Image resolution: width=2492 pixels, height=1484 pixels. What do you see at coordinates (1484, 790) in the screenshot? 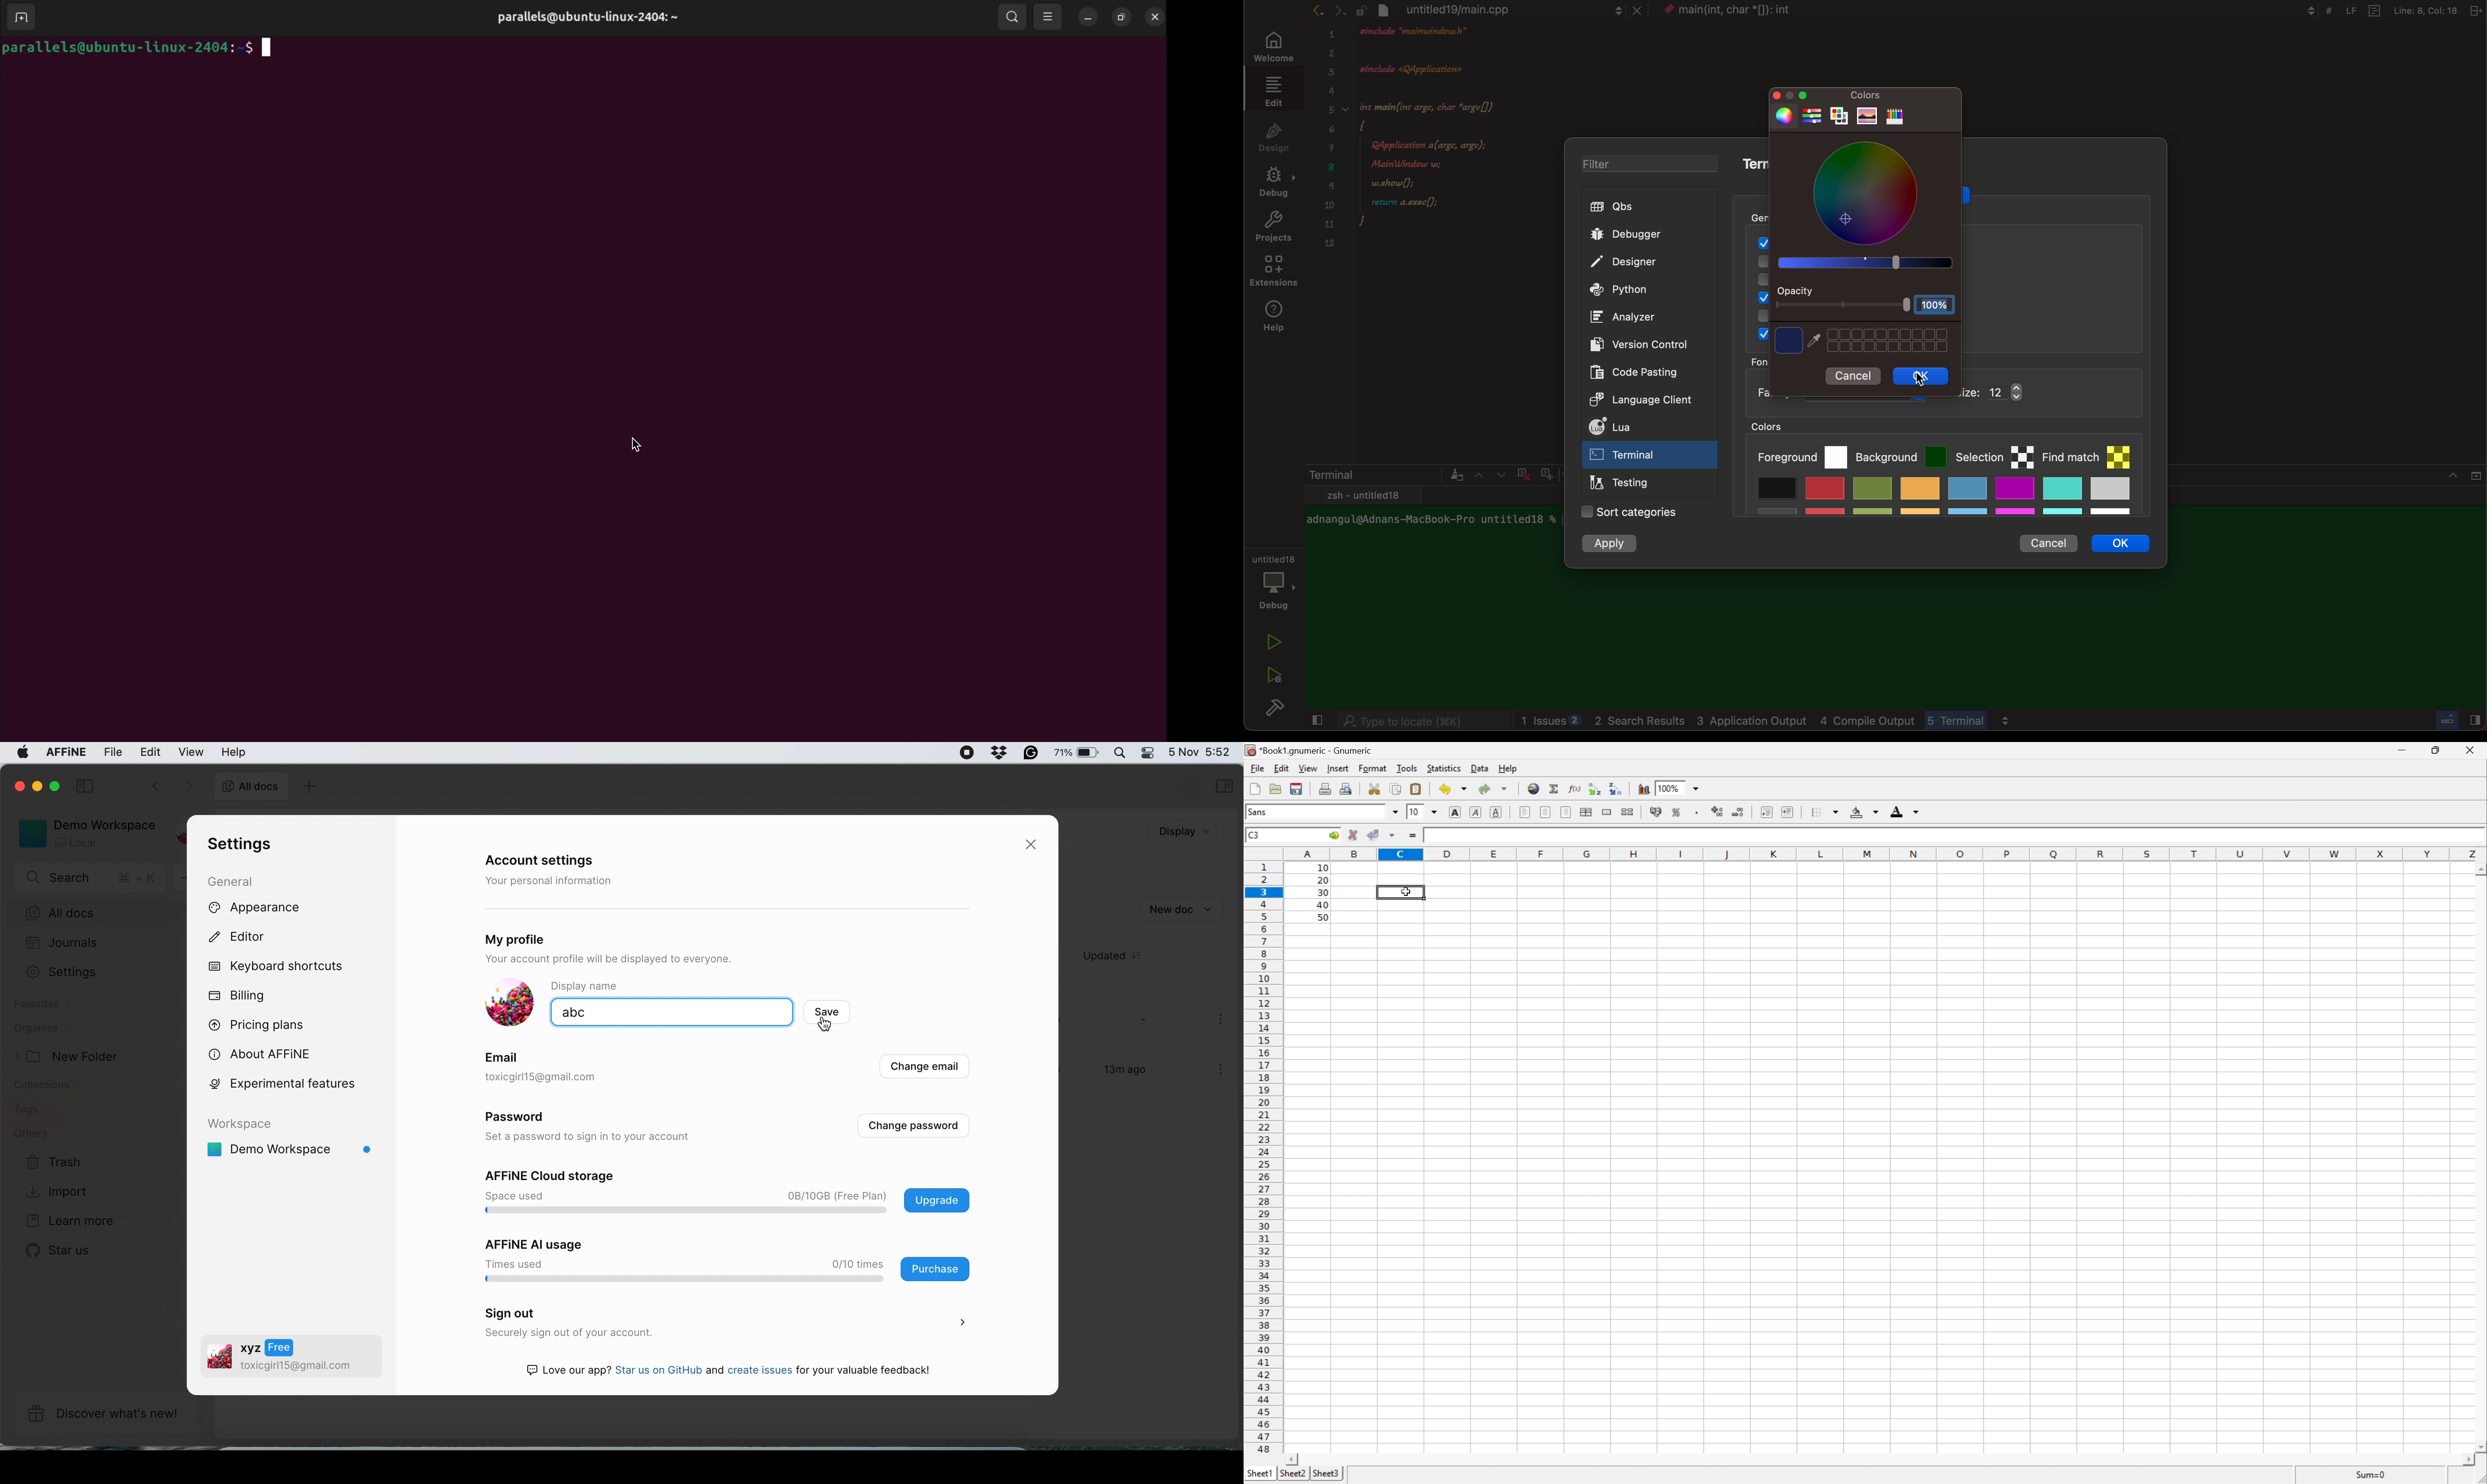
I see `redo` at bounding box center [1484, 790].